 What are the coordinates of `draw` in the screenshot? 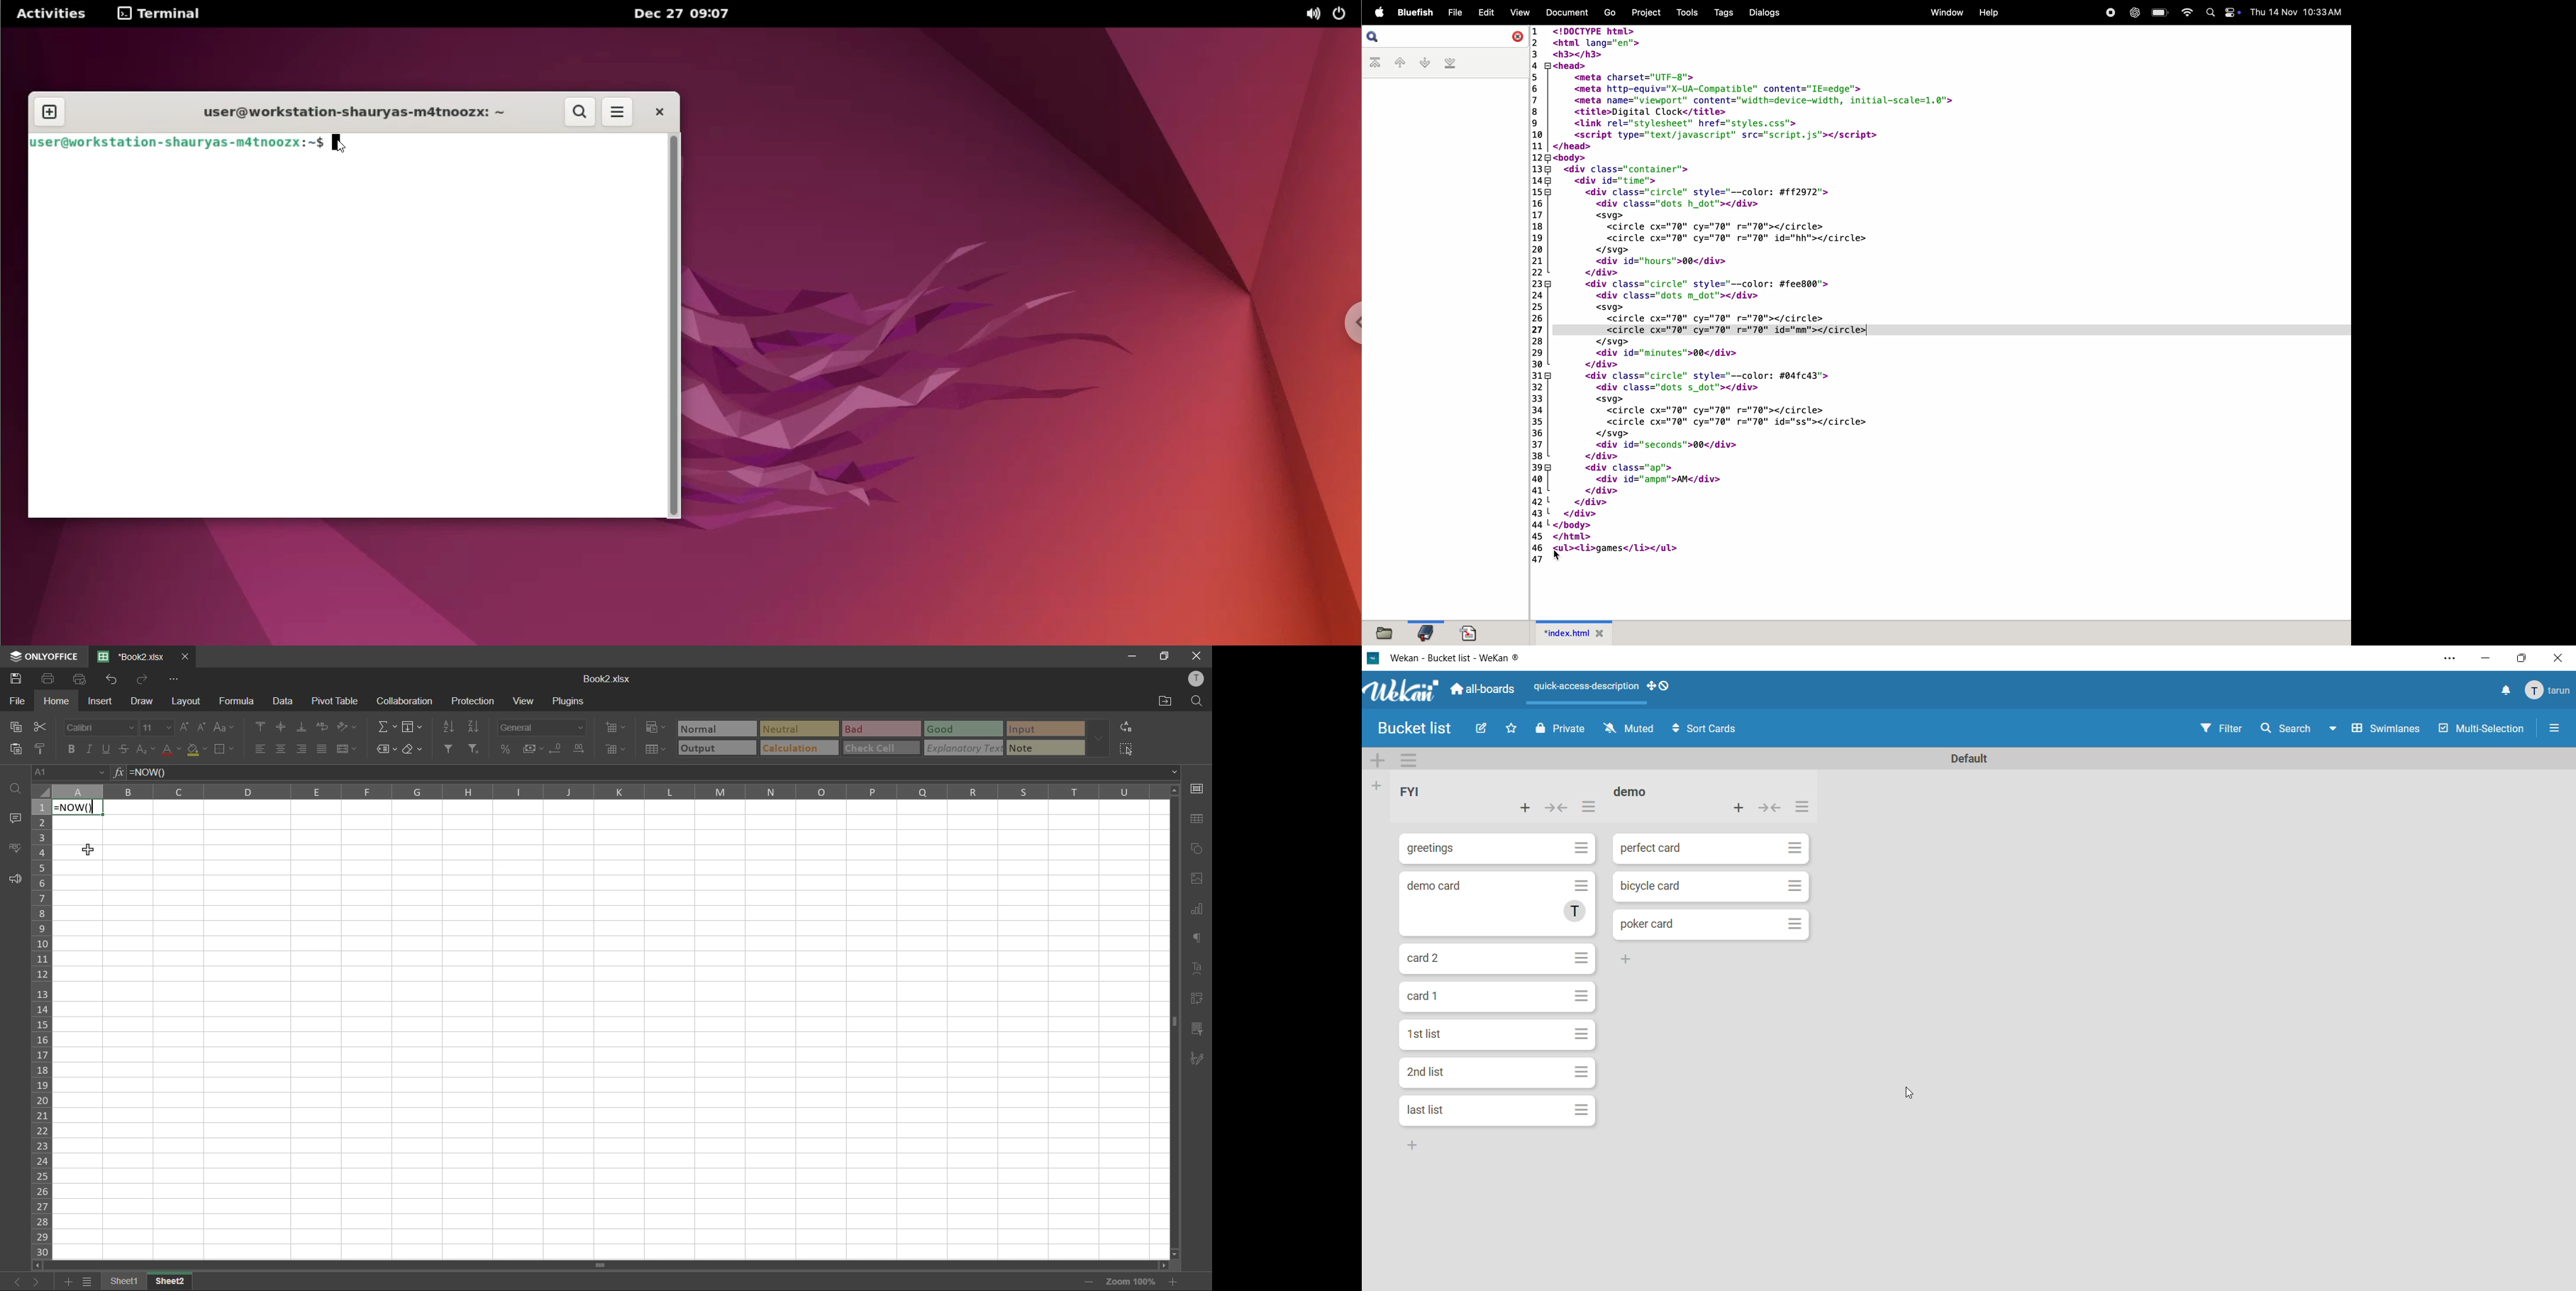 It's located at (141, 703).